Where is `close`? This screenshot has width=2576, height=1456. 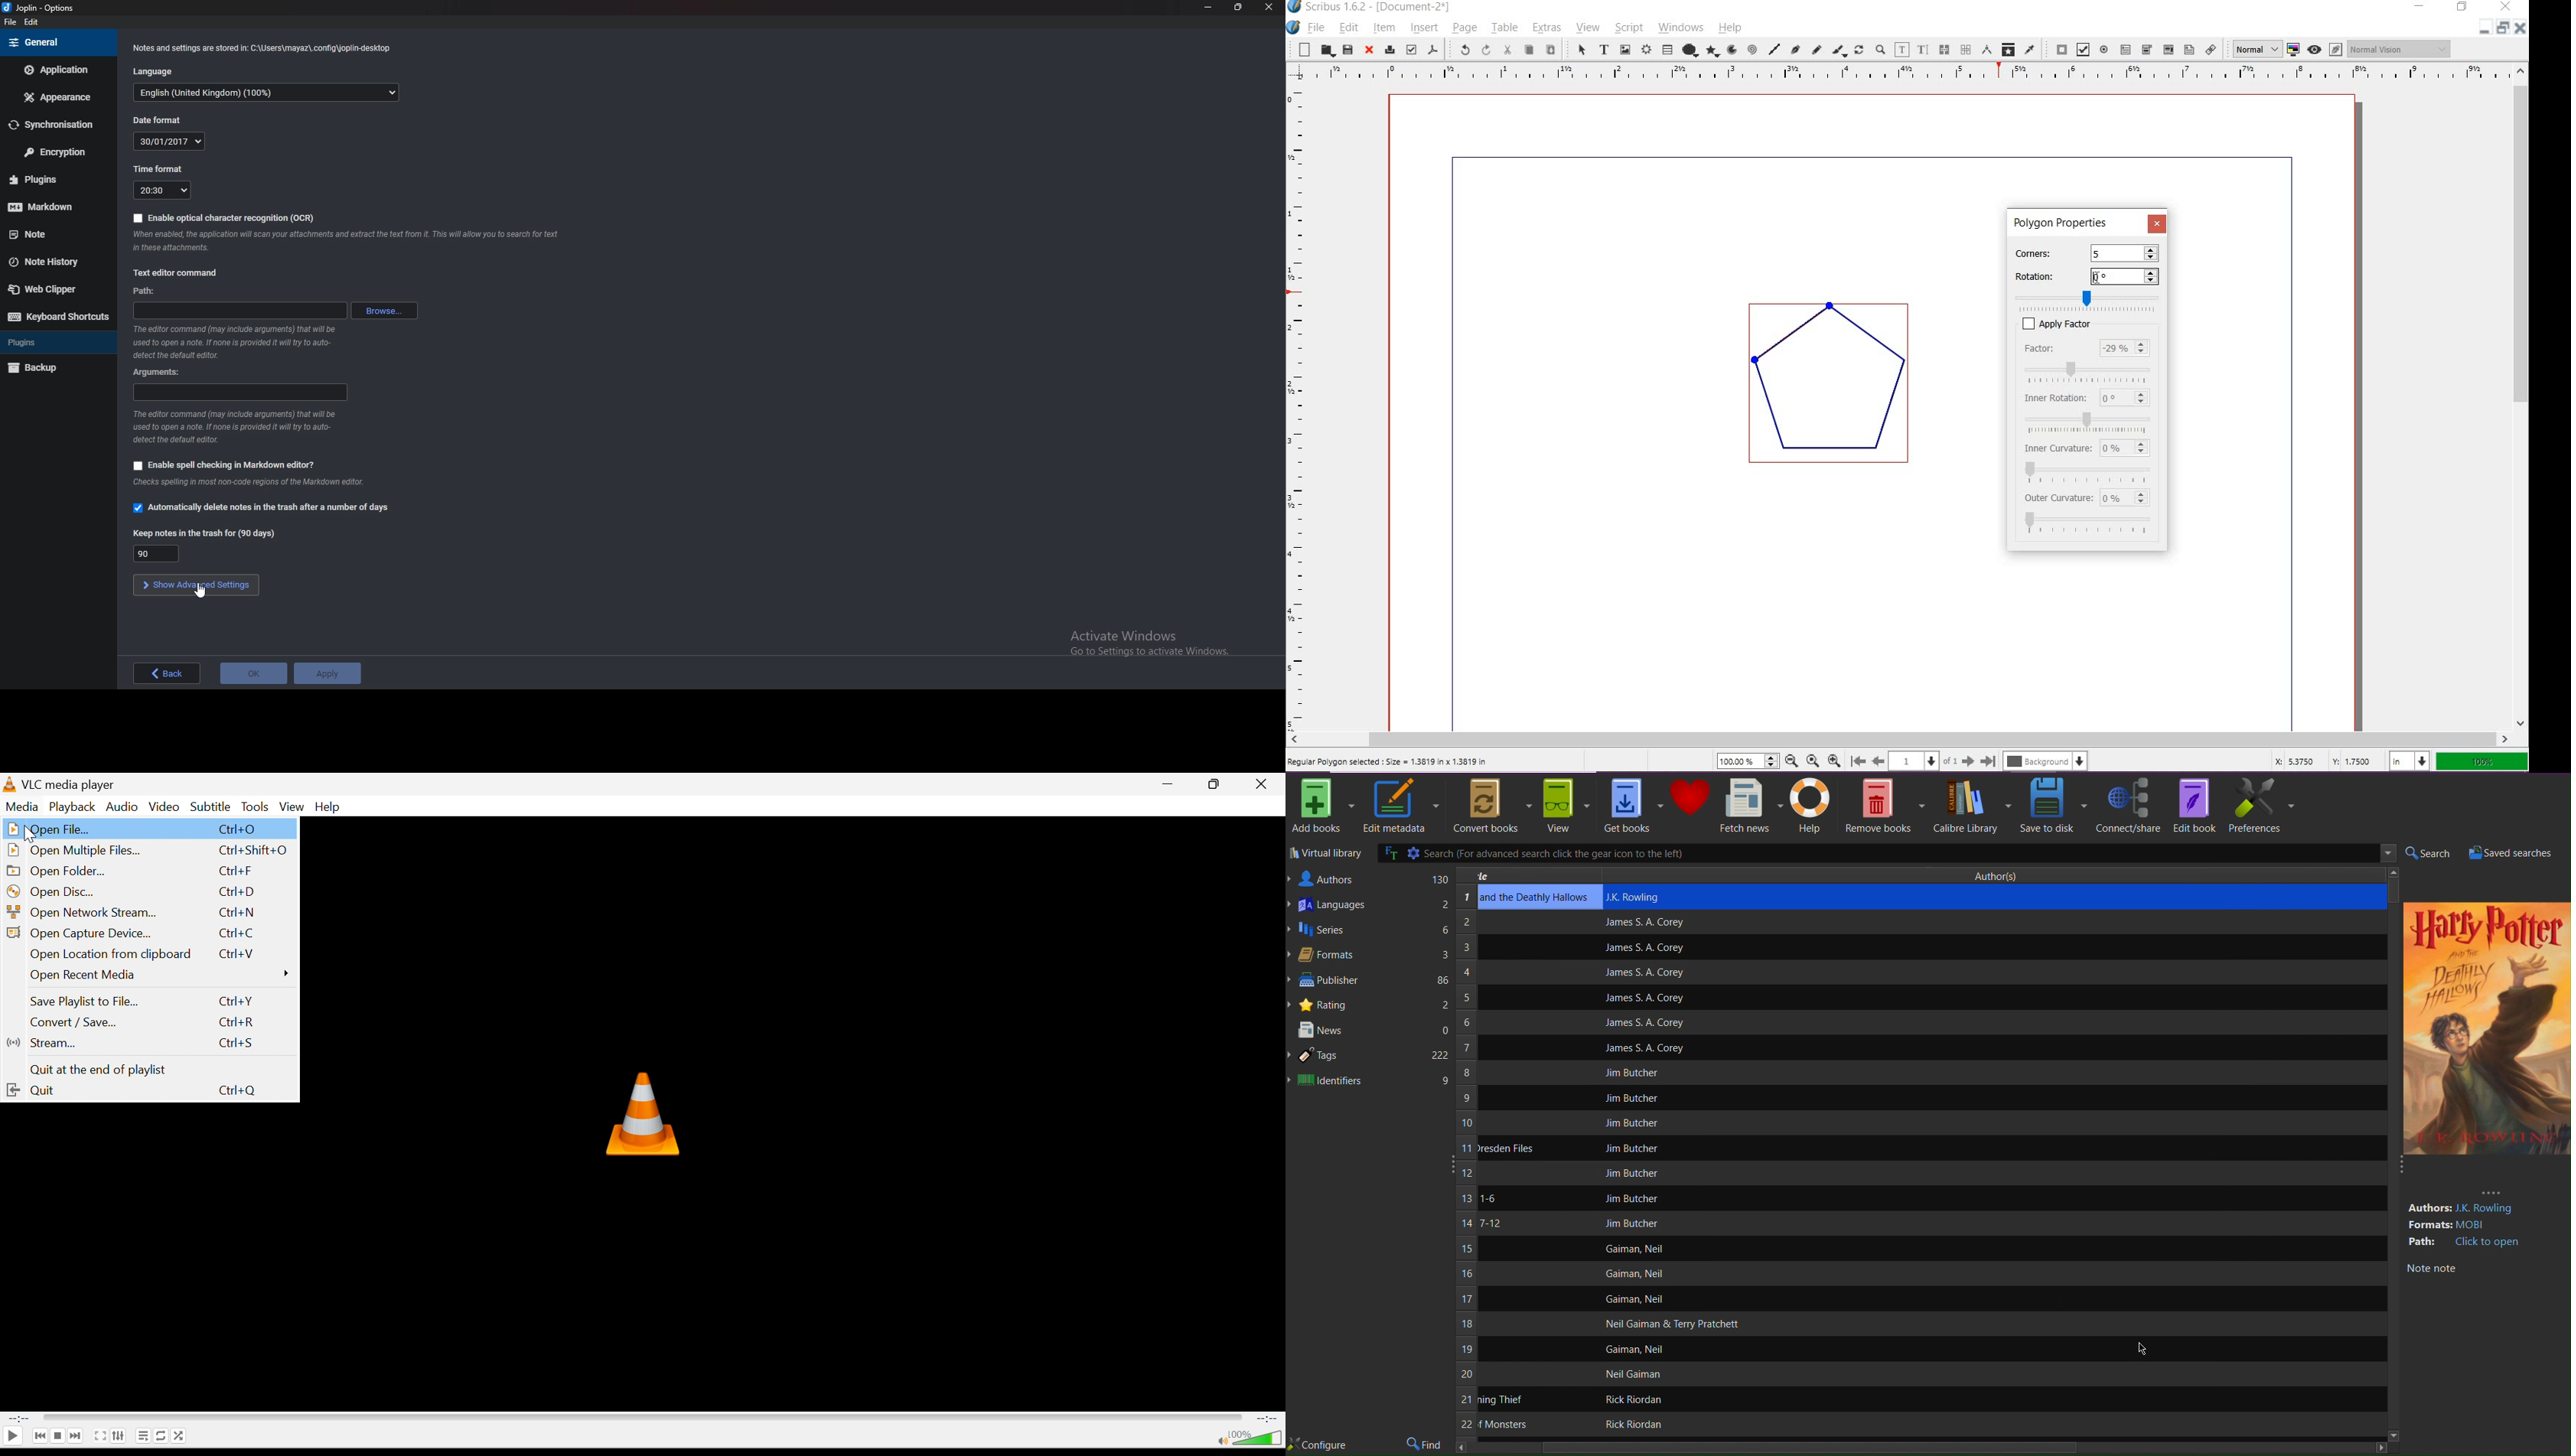
close is located at coordinates (1368, 50).